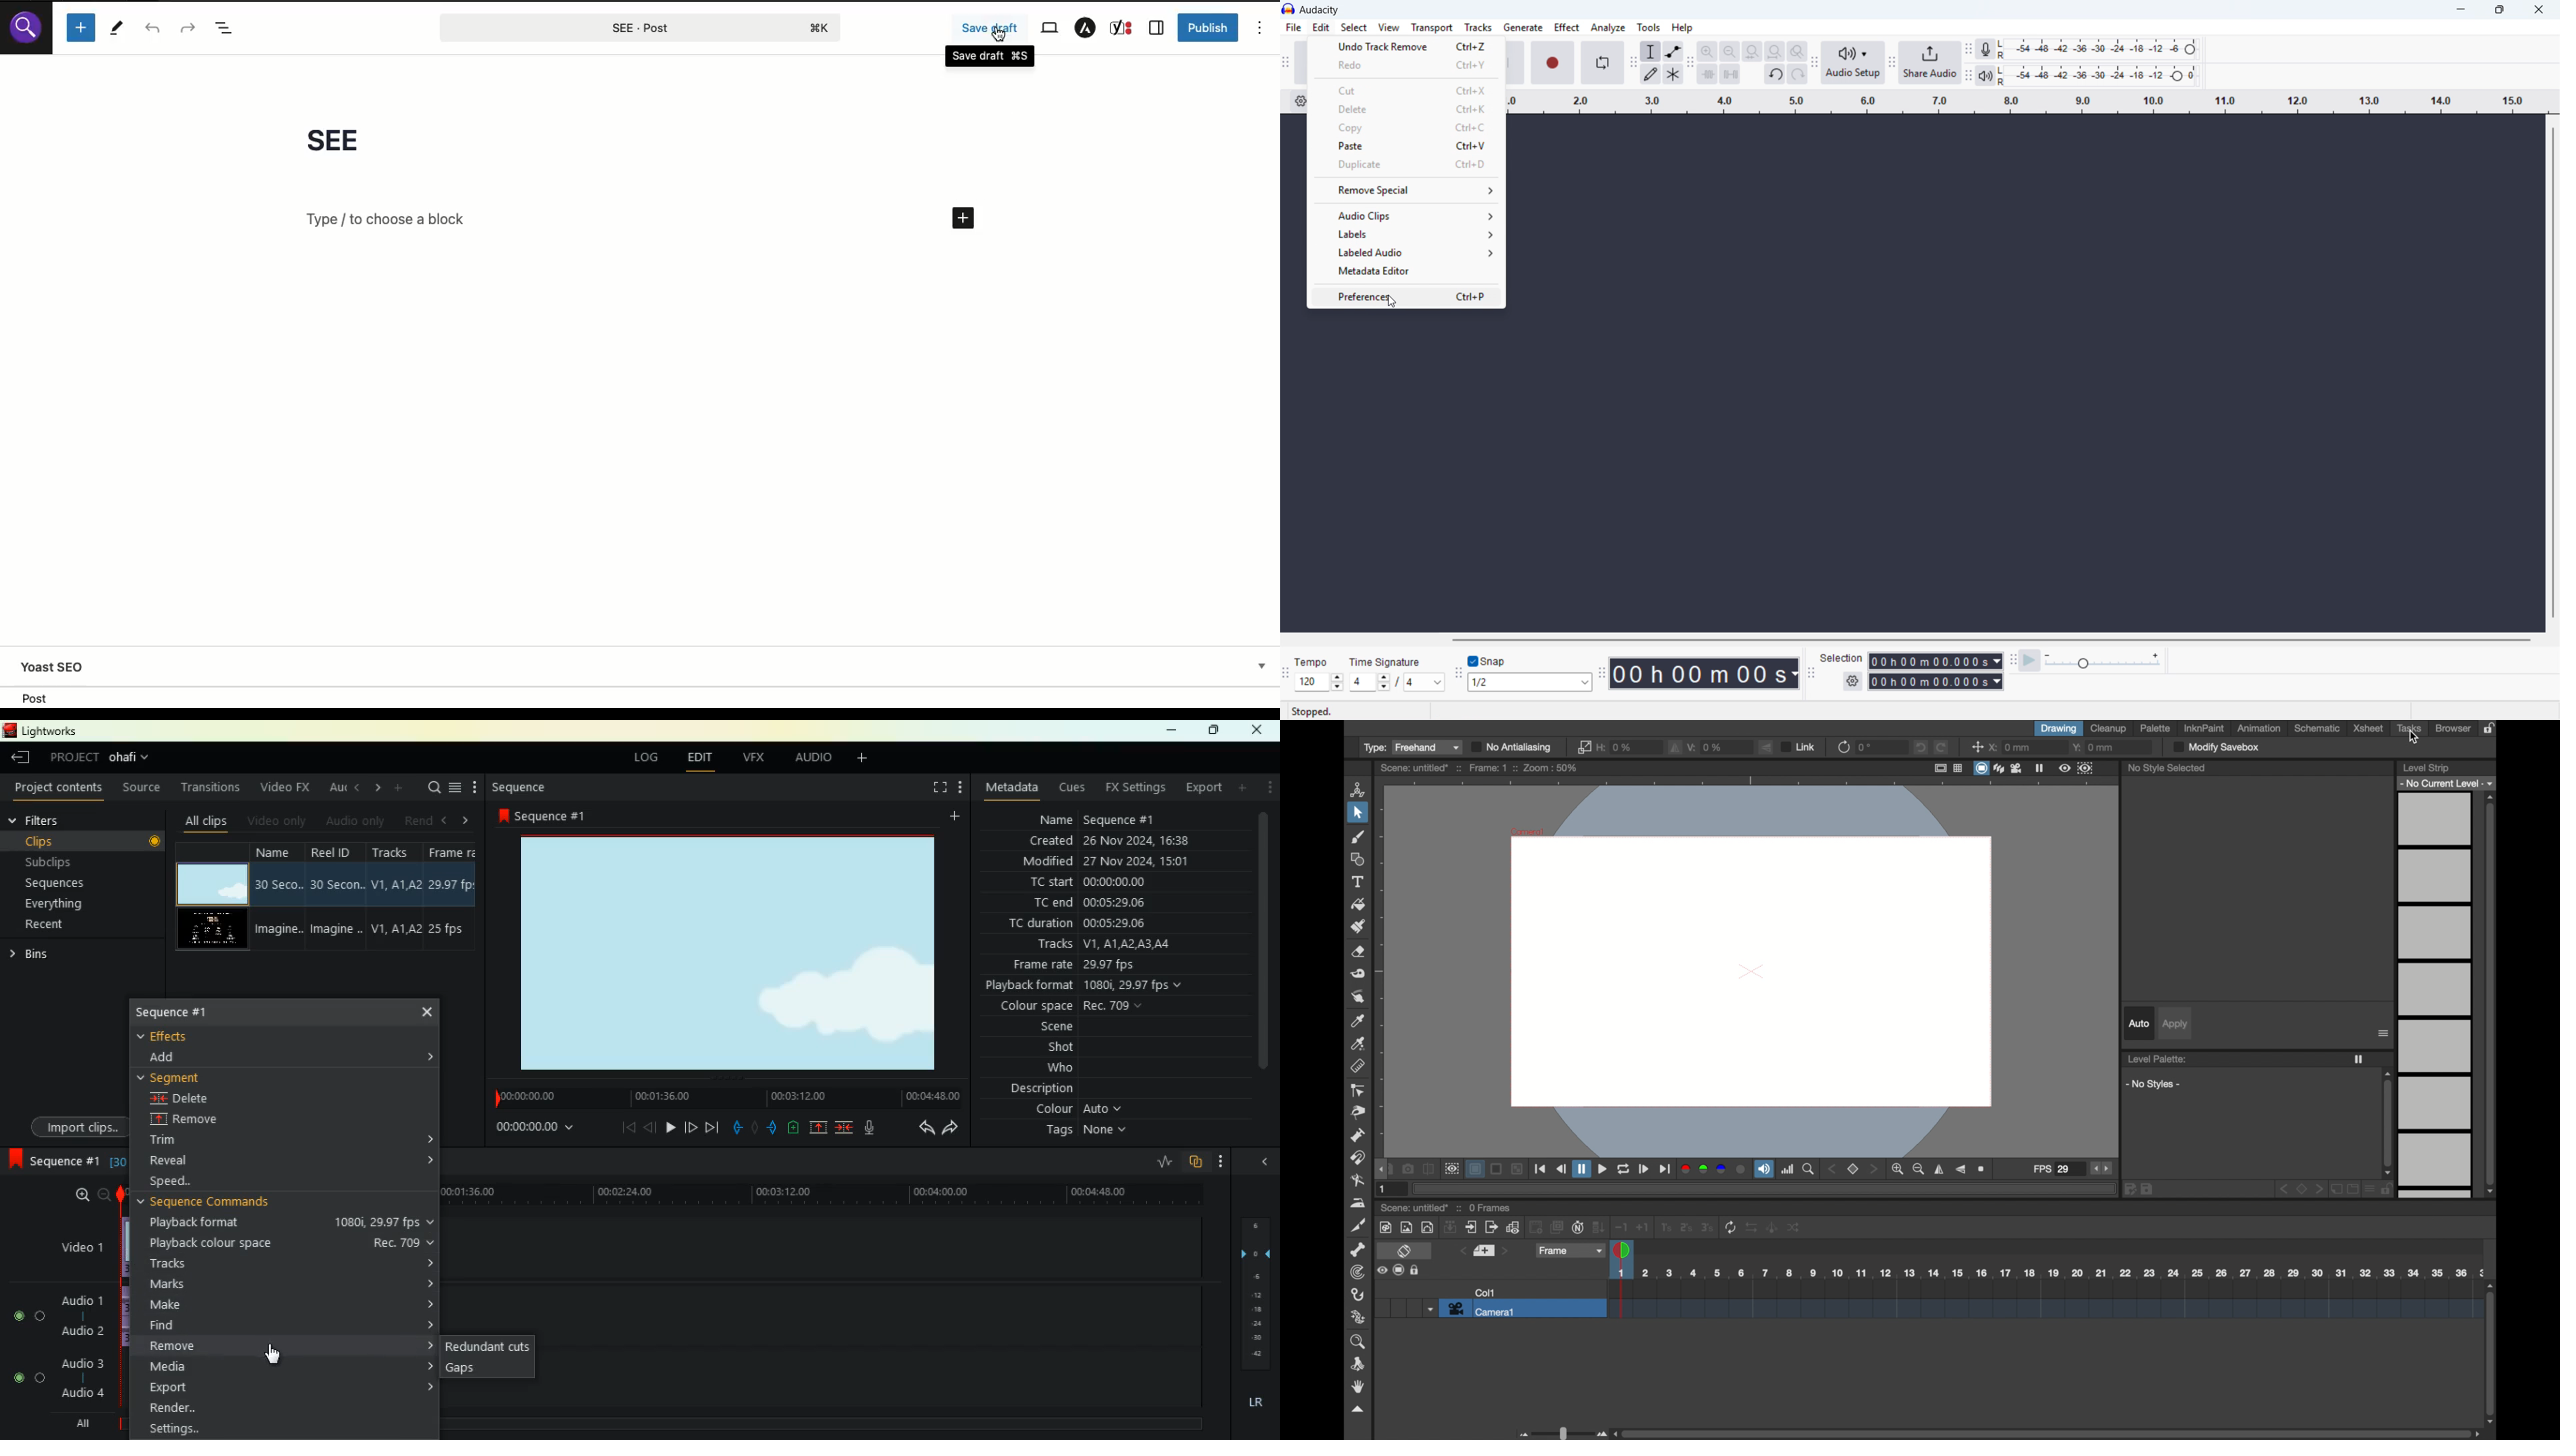 This screenshot has width=2576, height=1456. I want to click on au, so click(334, 788).